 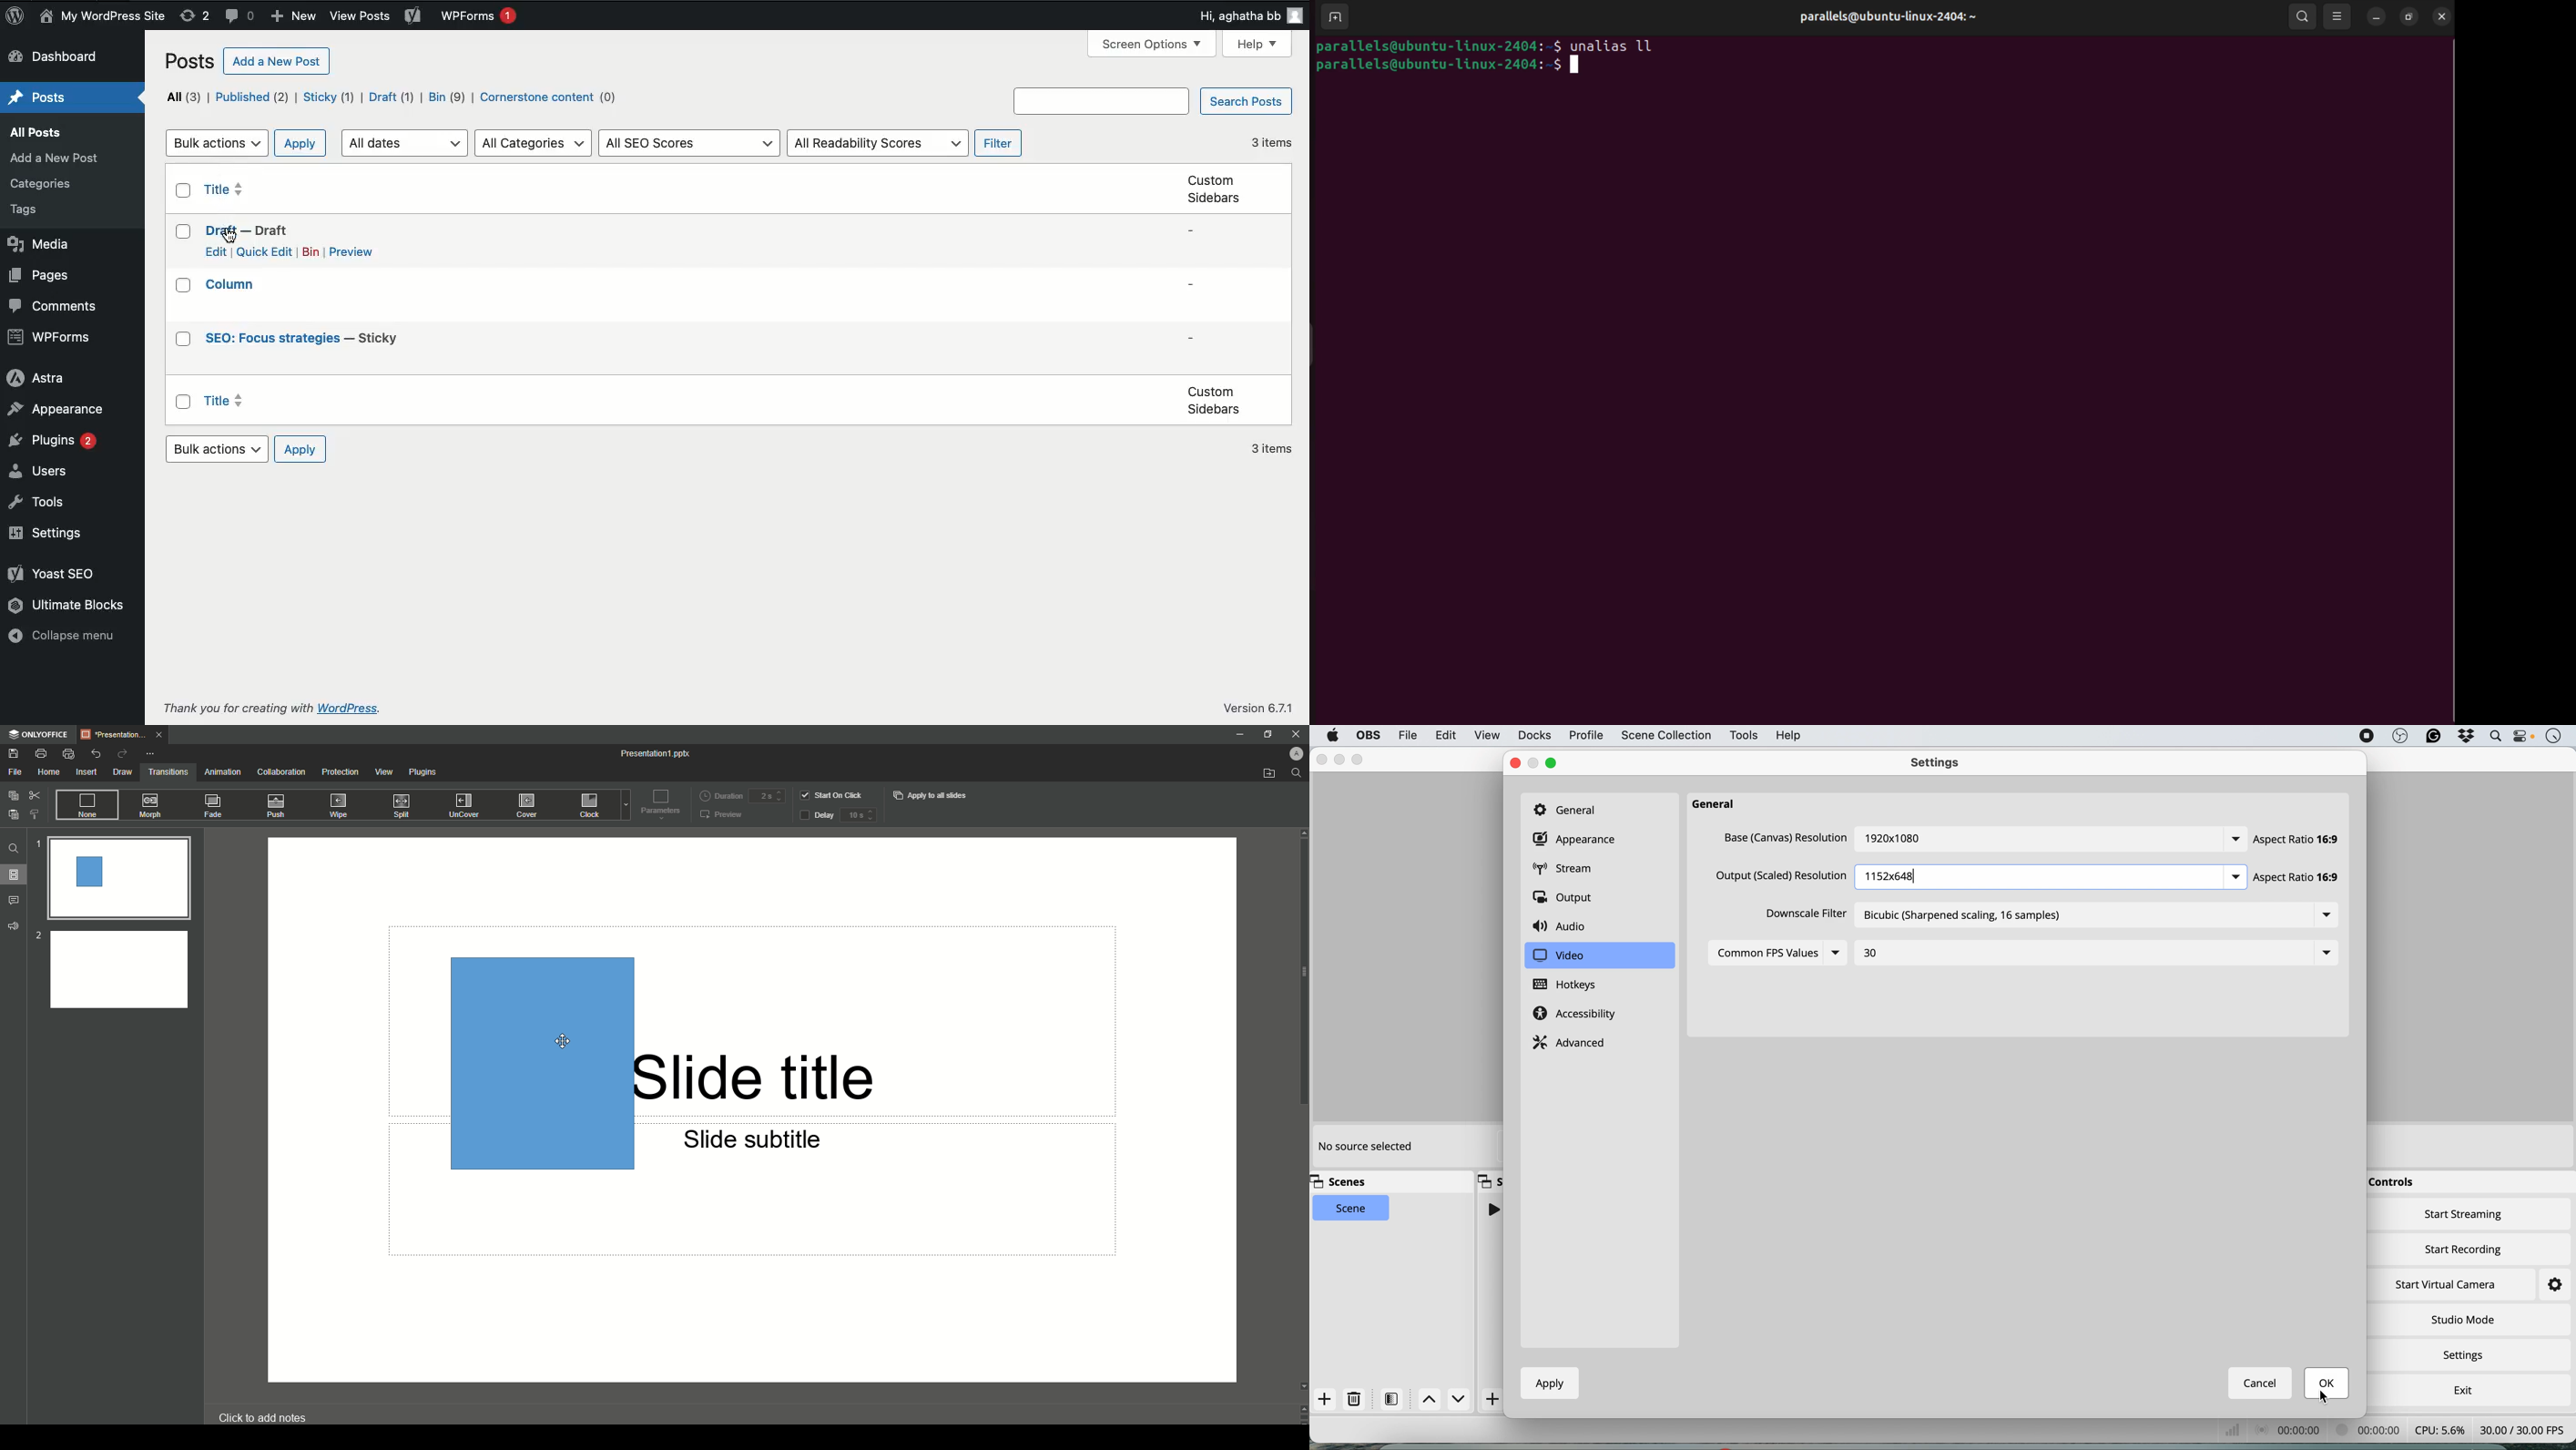 What do you see at coordinates (1578, 1015) in the screenshot?
I see `accessibility` at bounding box center [1578, 1015].